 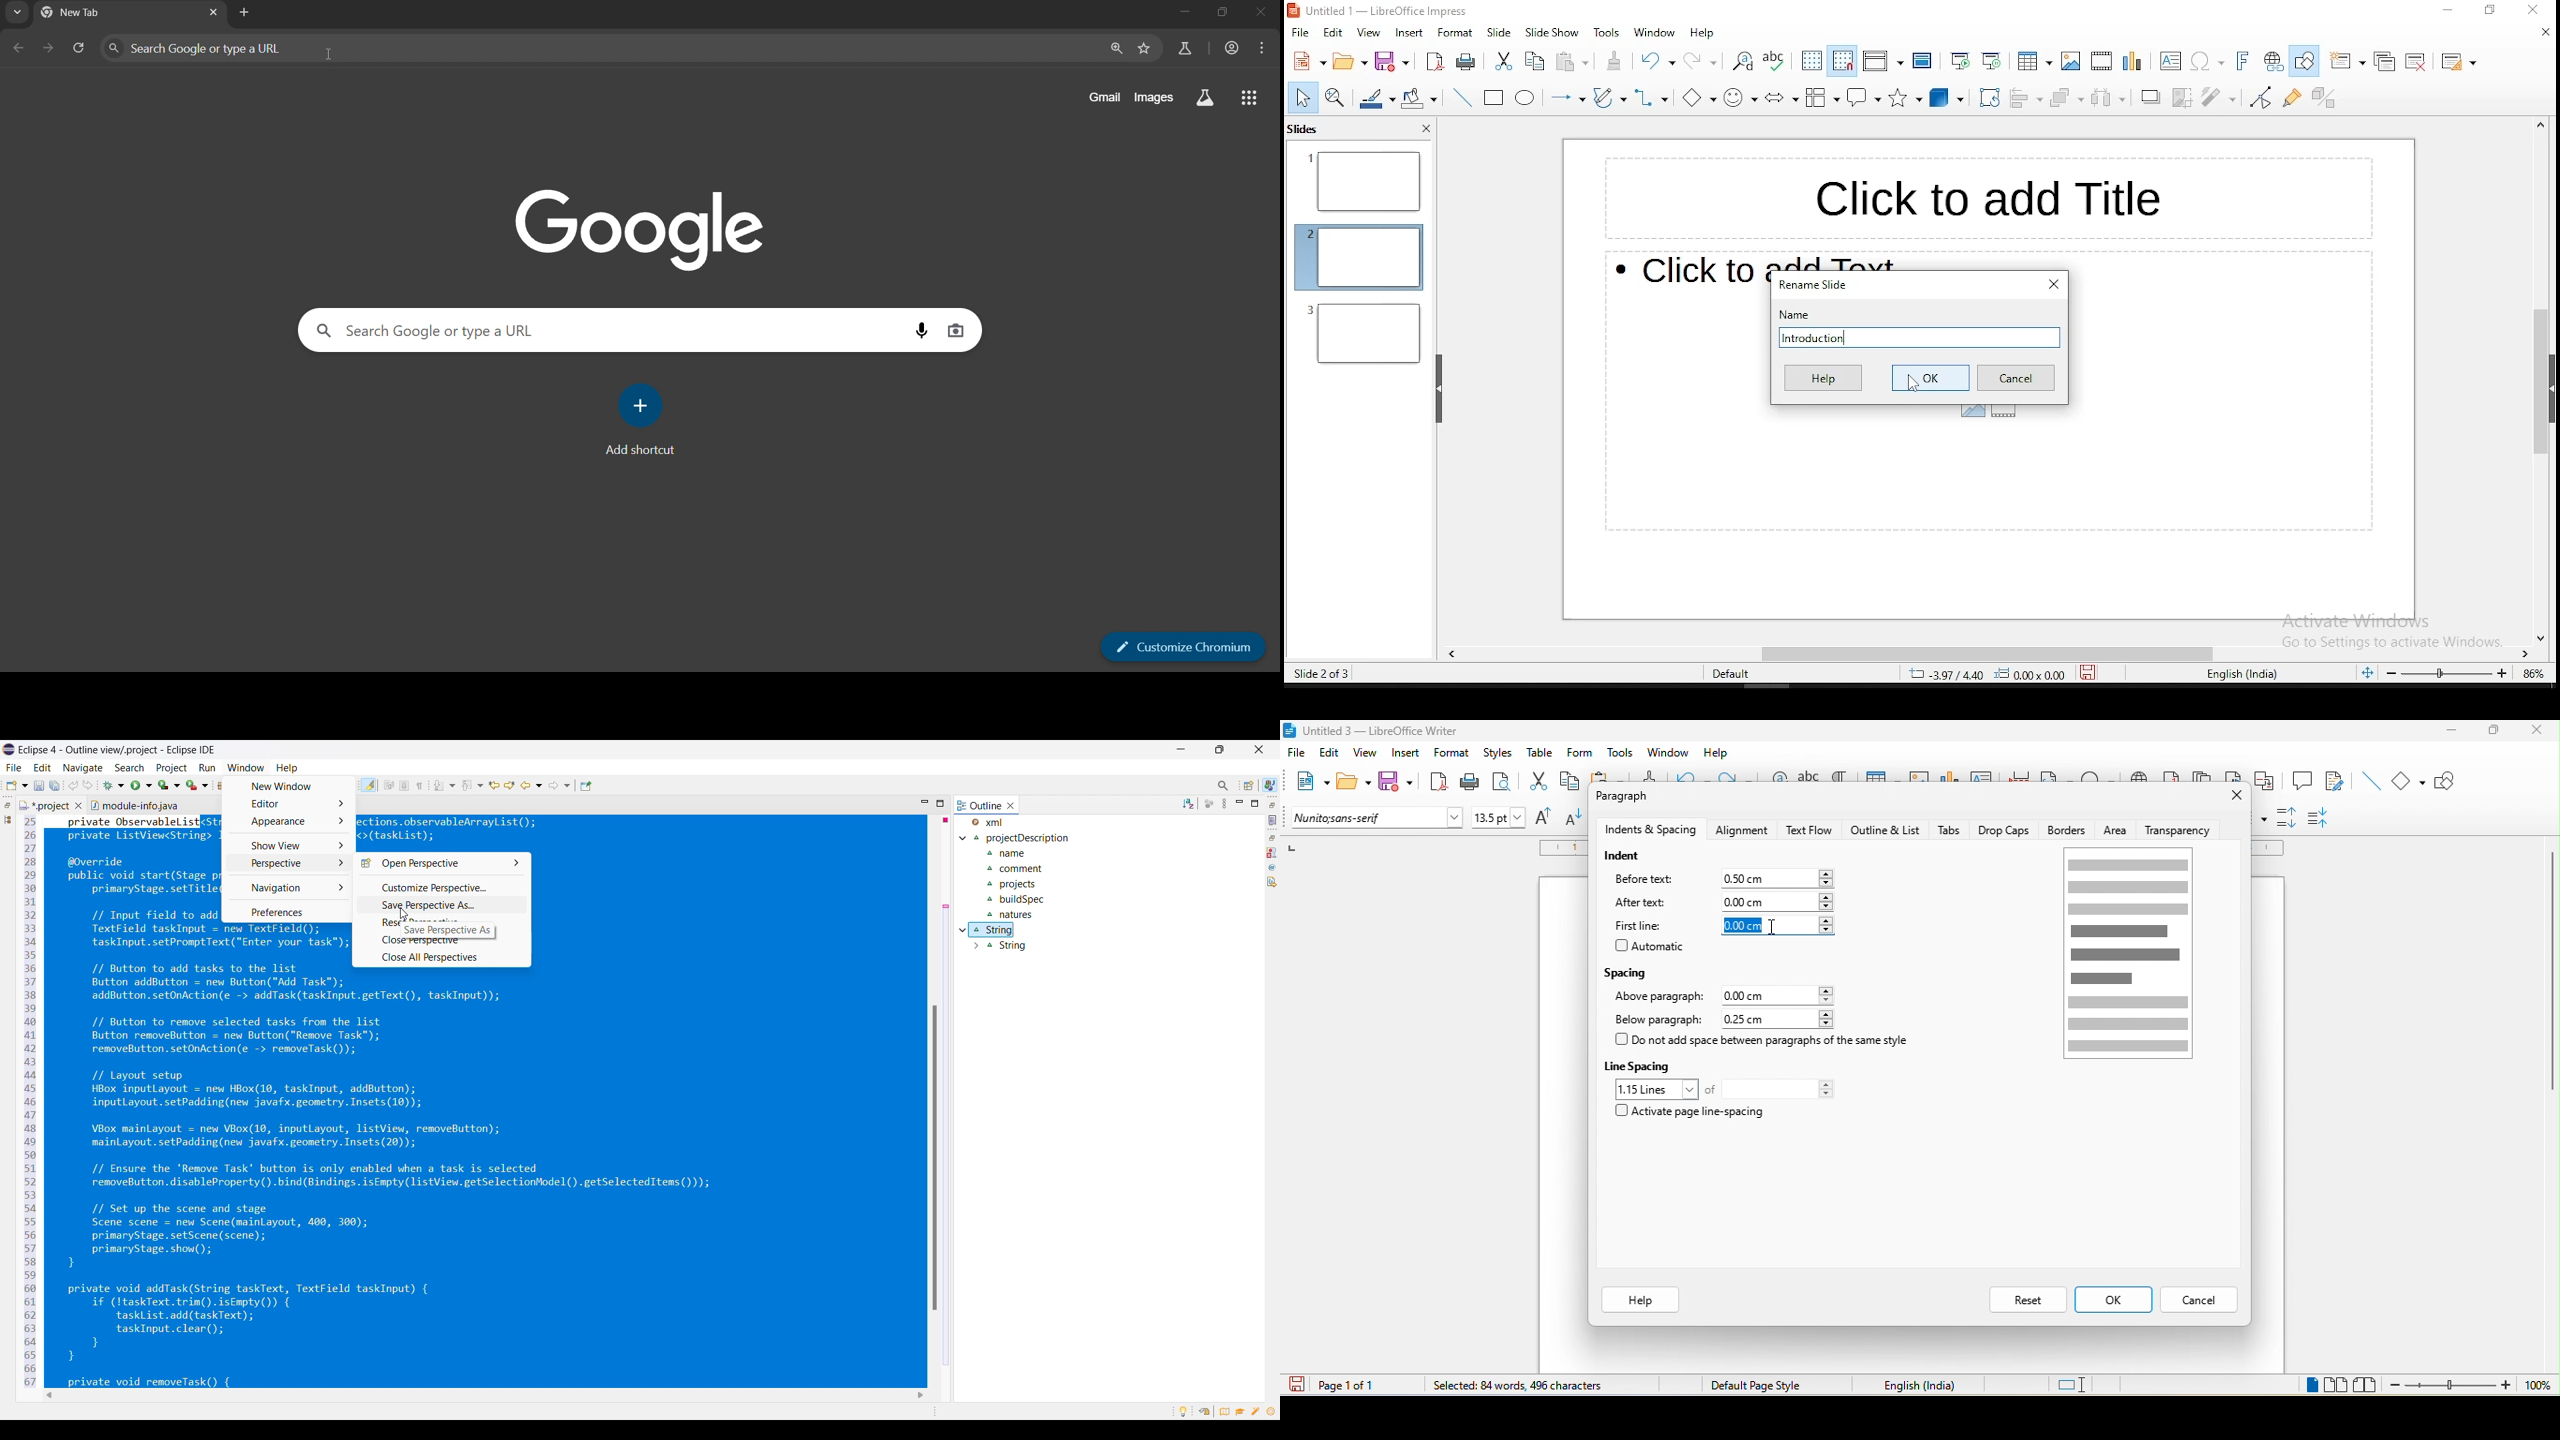 What do you see at coordinates (2447, 673) in the screenshot?
I see `zoom slider` at bounding box center [2447, 673].